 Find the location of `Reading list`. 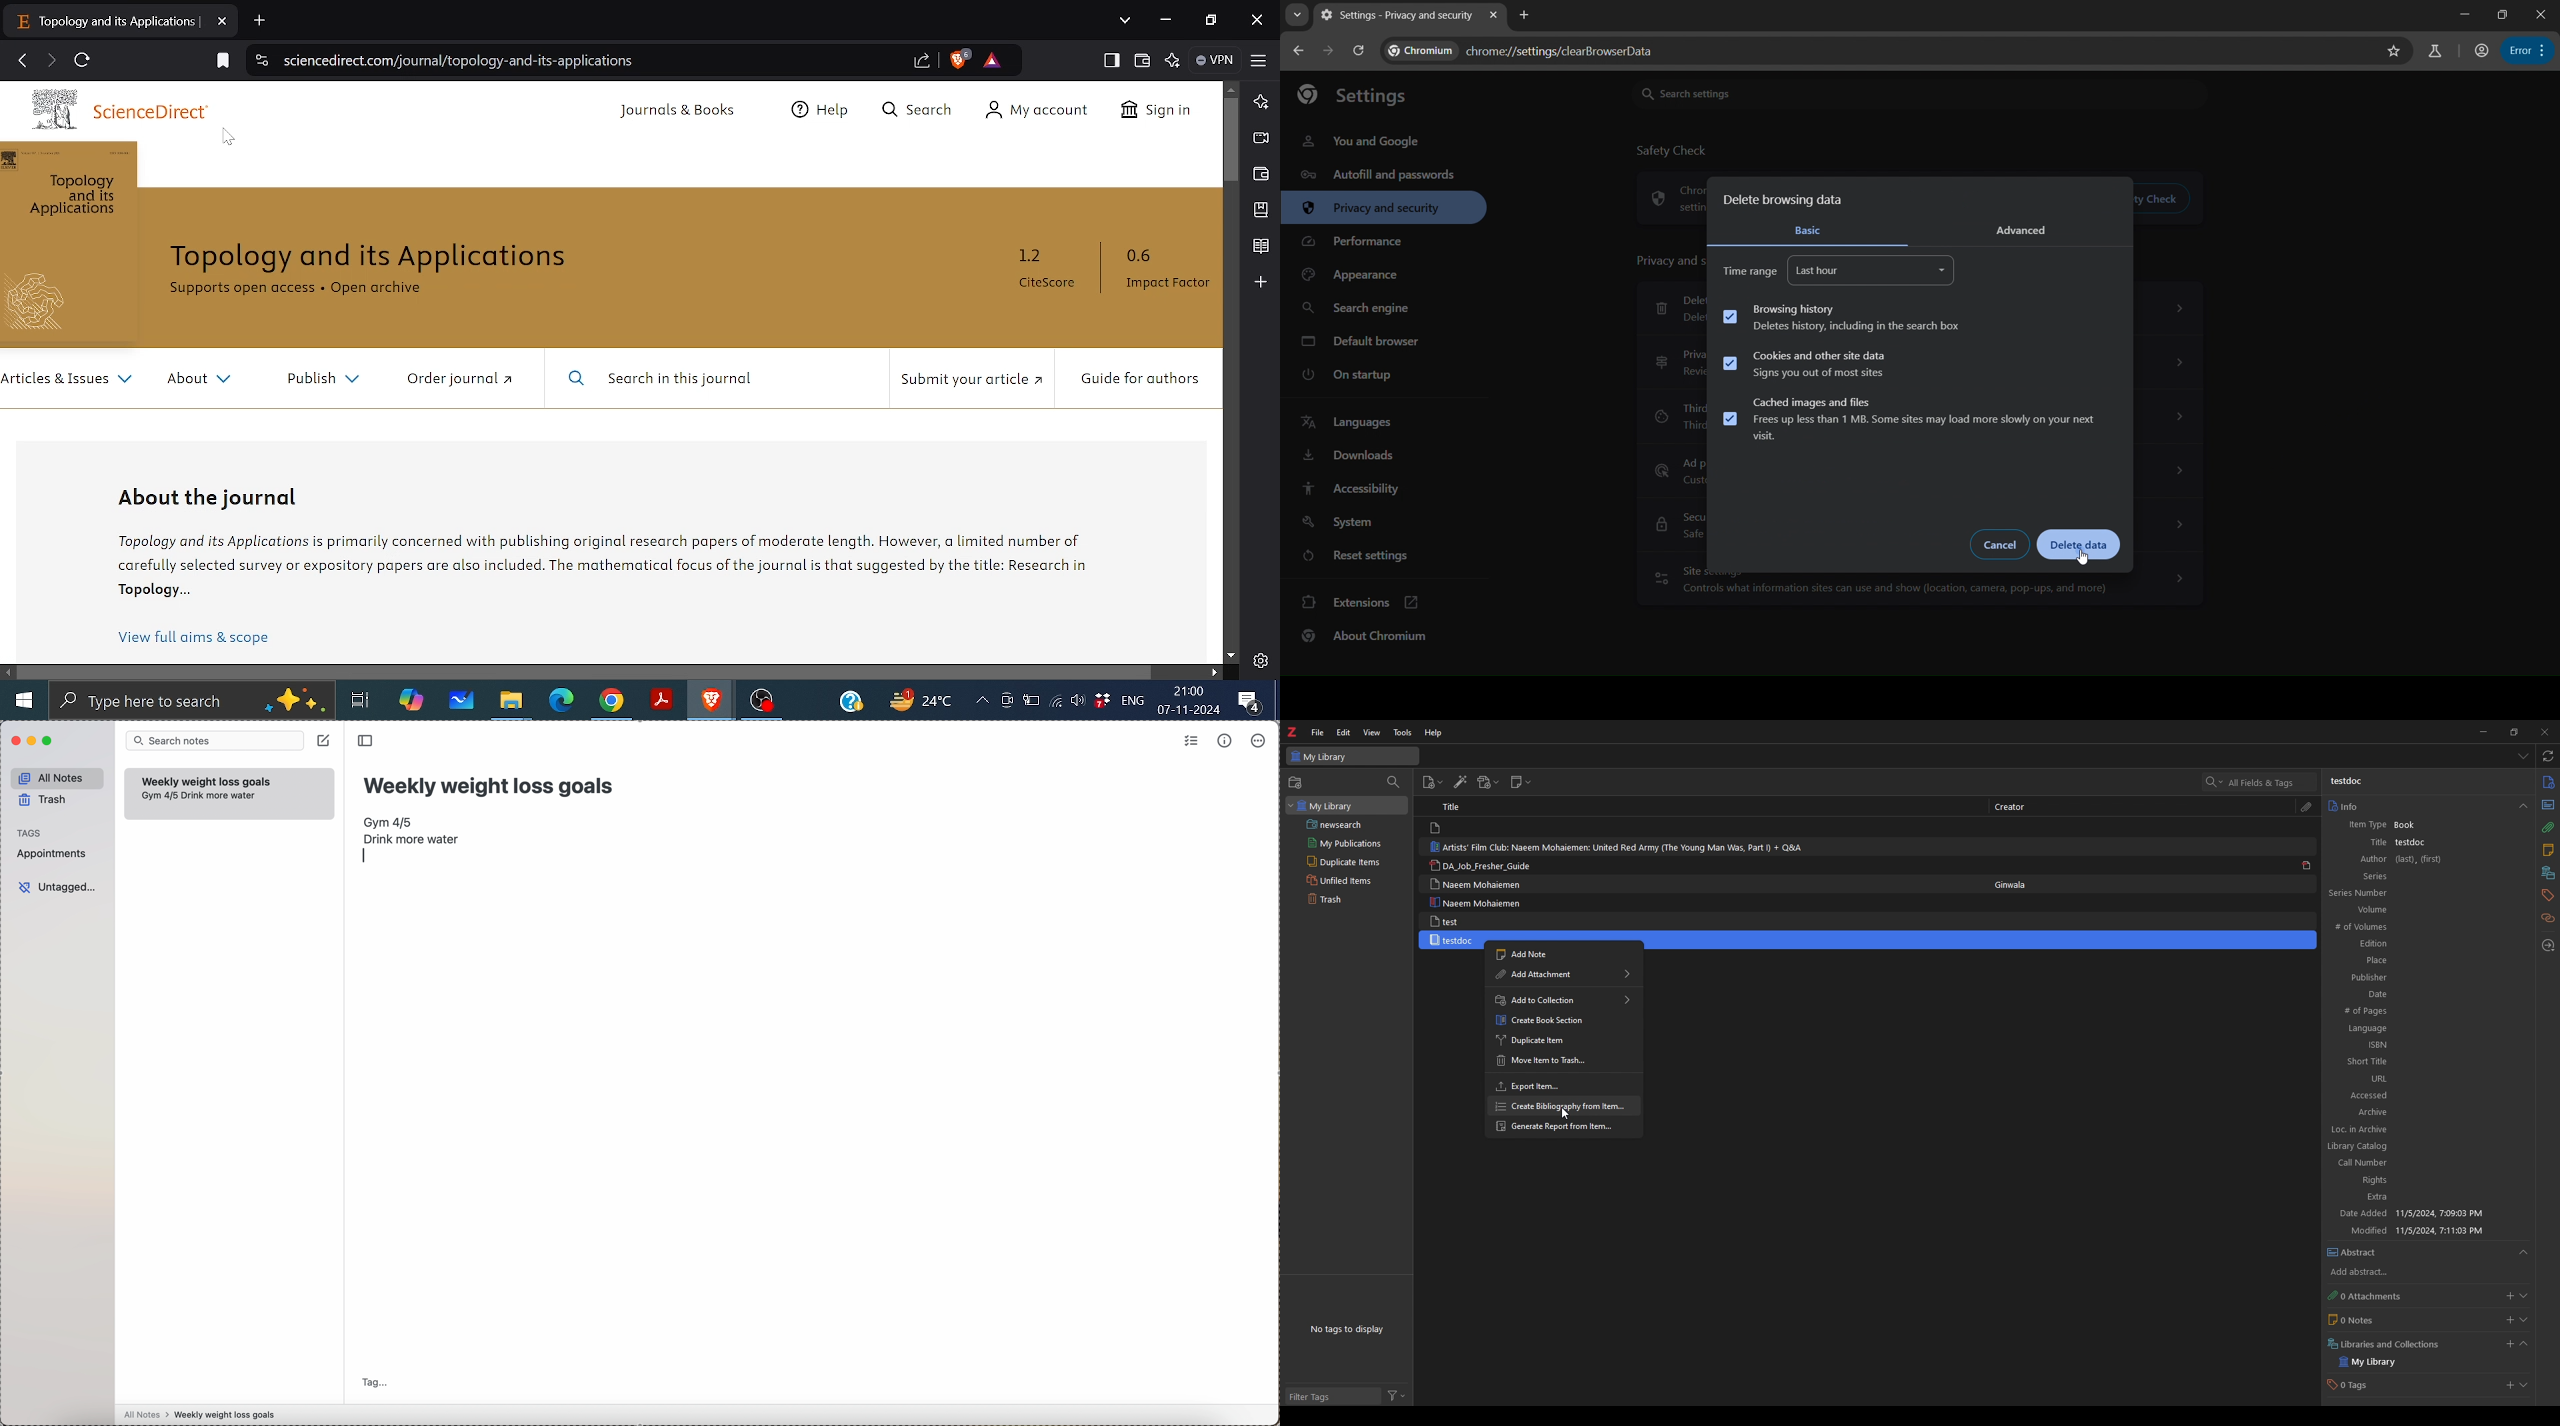

Reading list is located at coordinates (1260, 247).